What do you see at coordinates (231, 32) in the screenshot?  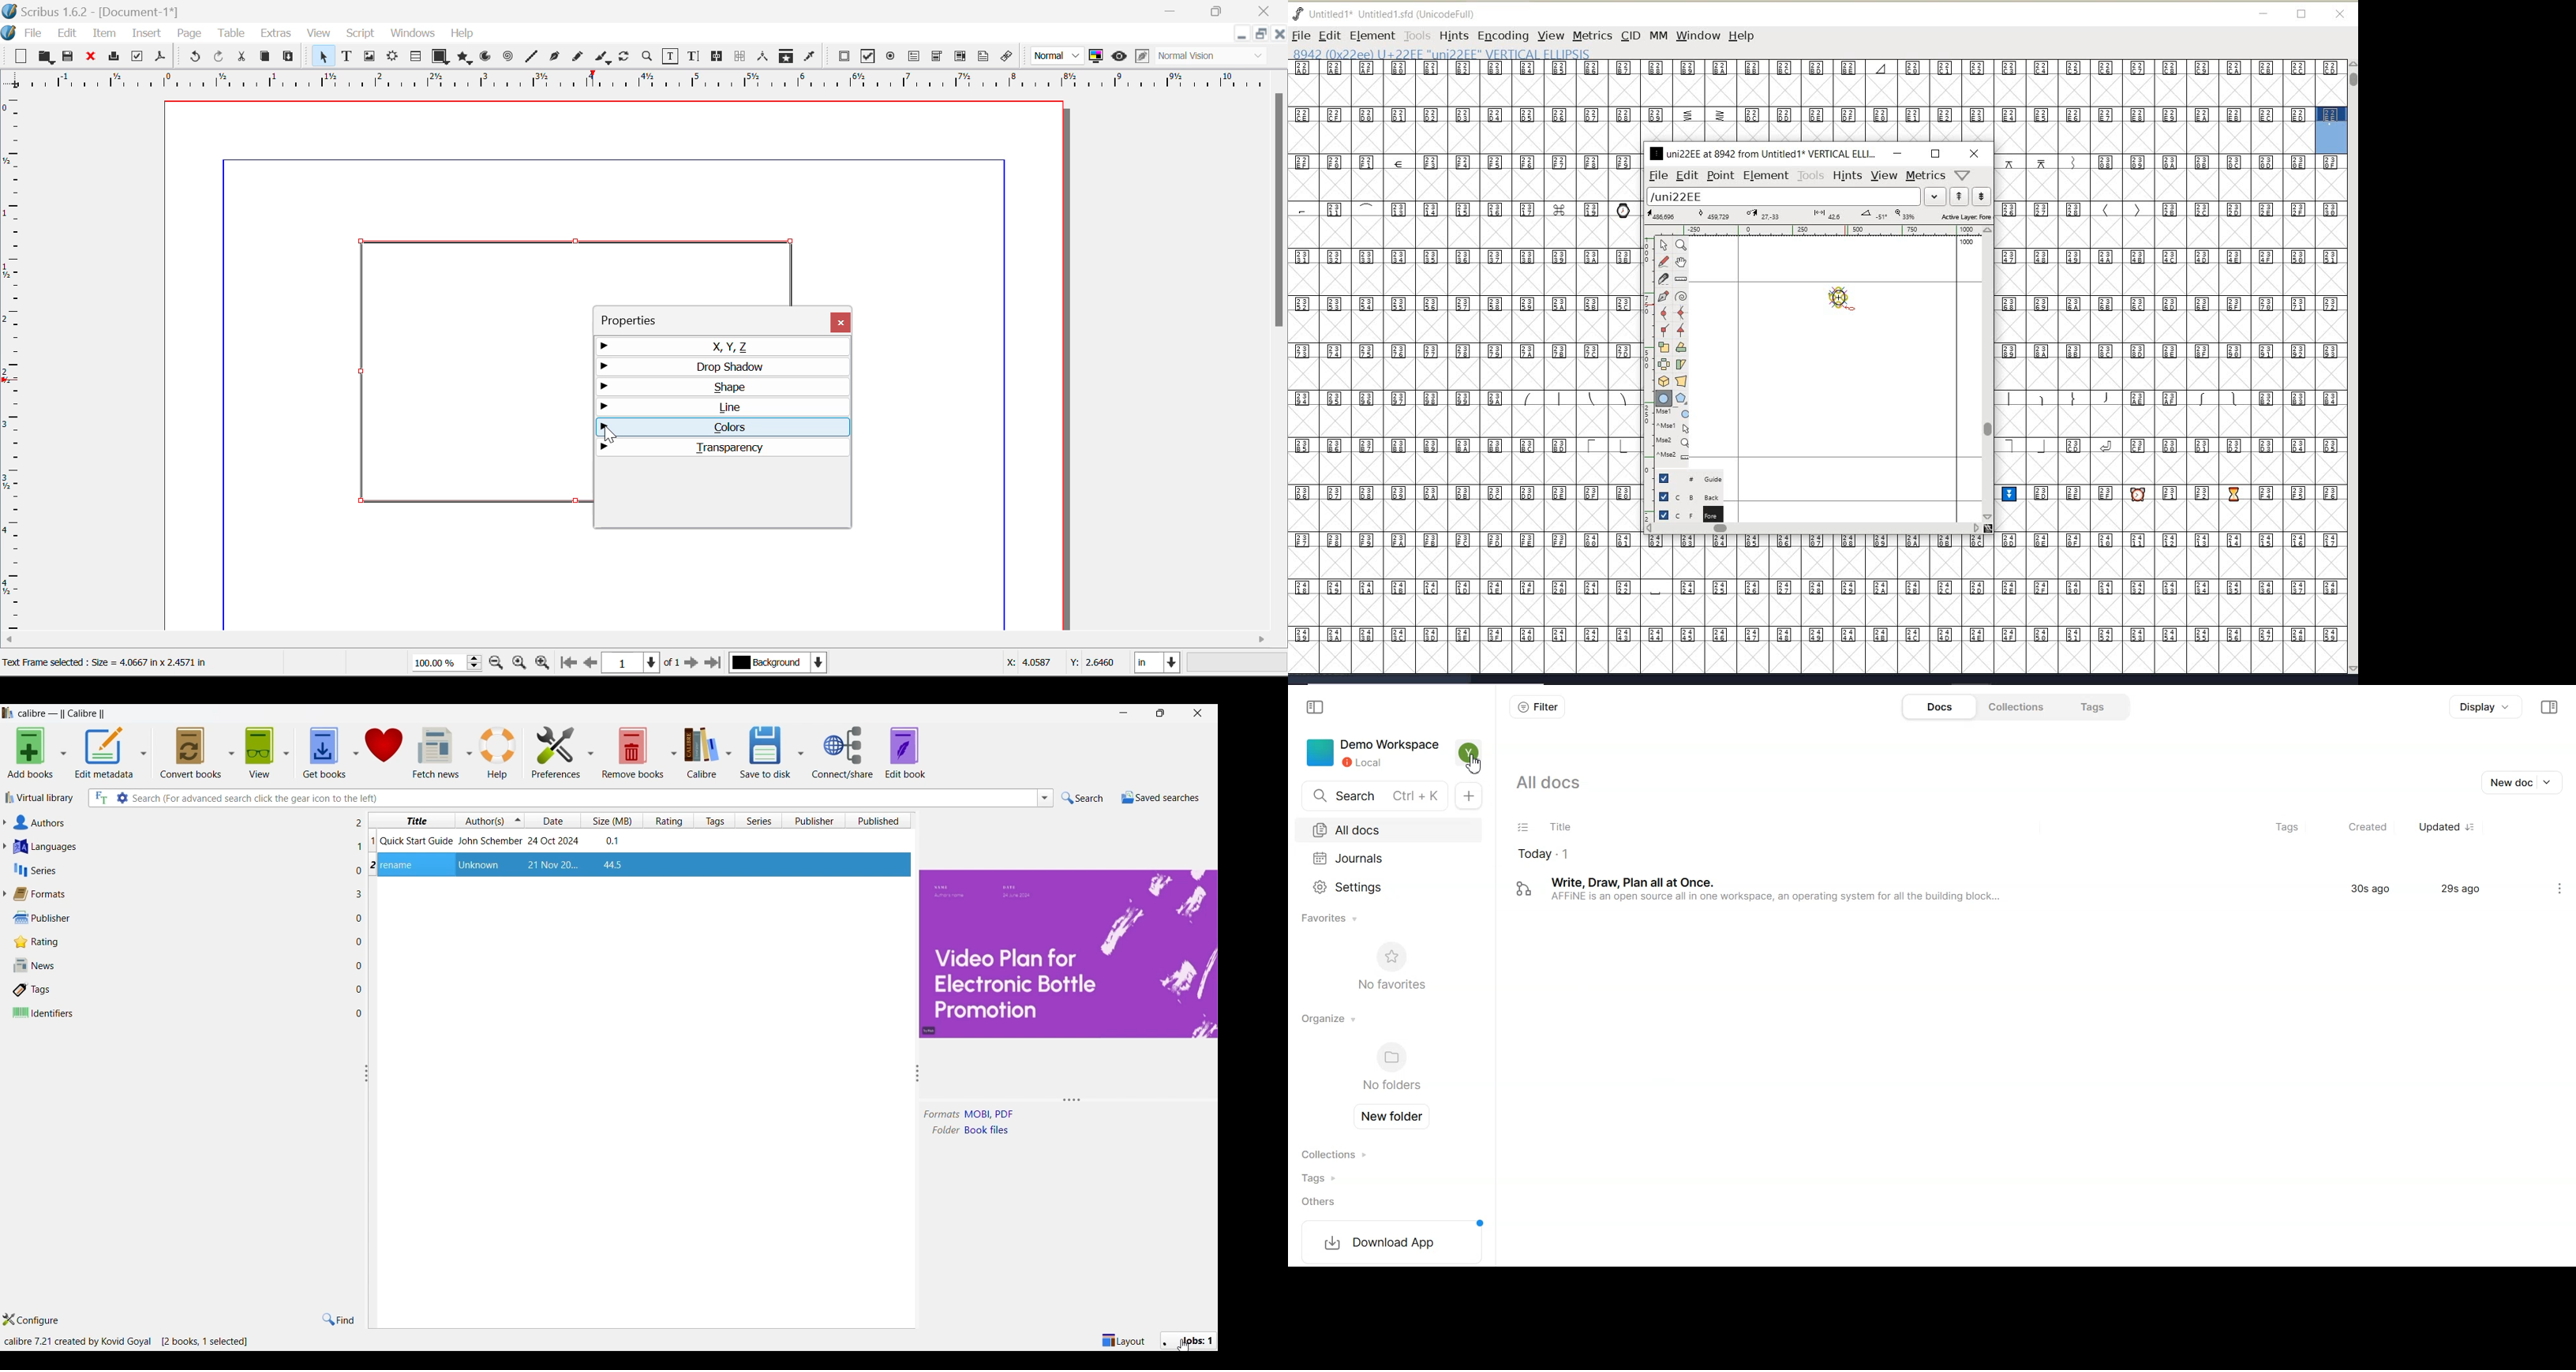 I see `Table` at bounding box center [231, 32].